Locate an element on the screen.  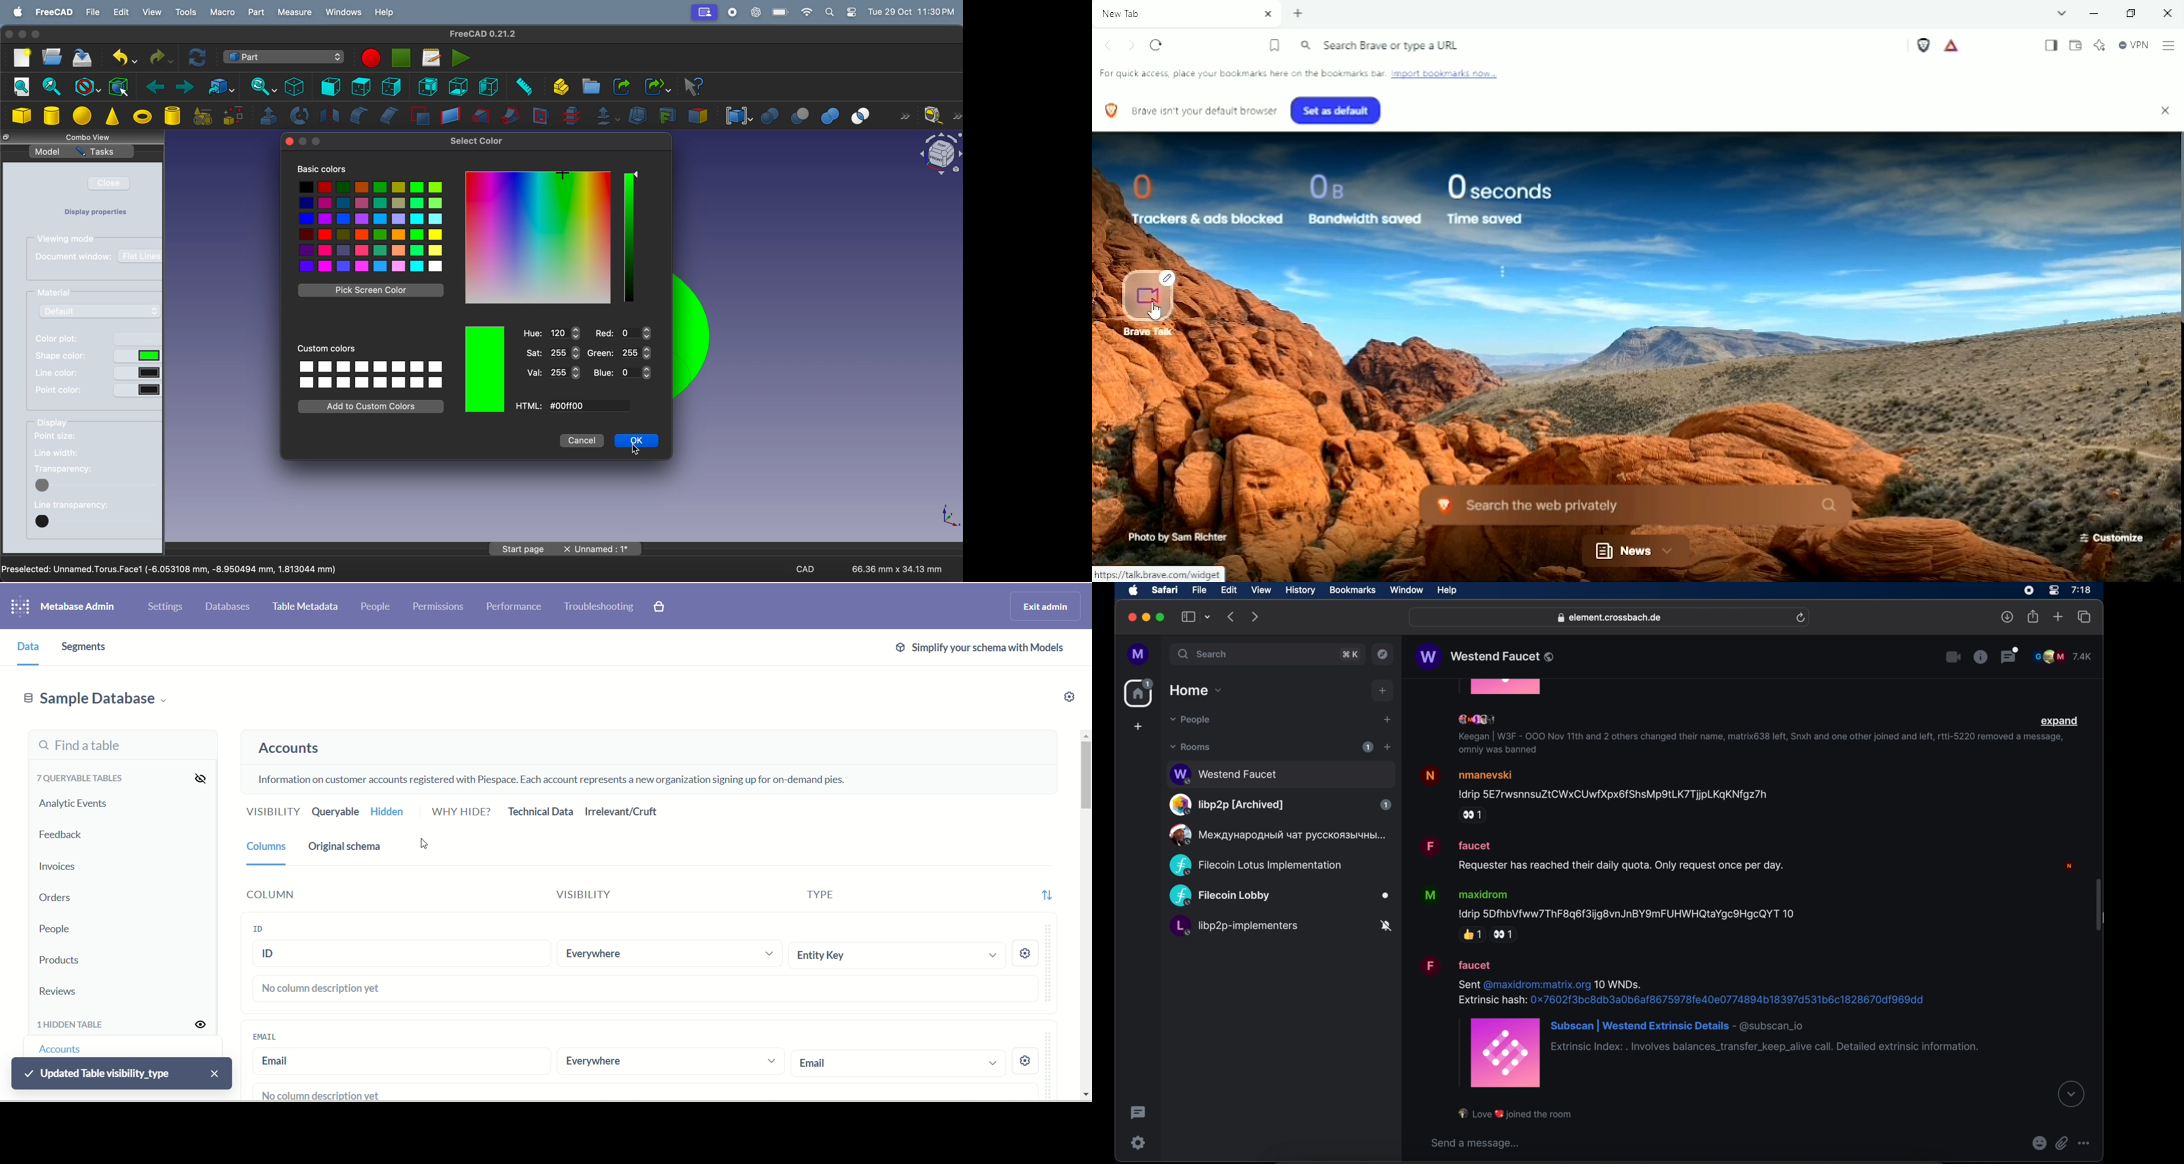
show sidebar is located at coordinates (1188, 616).